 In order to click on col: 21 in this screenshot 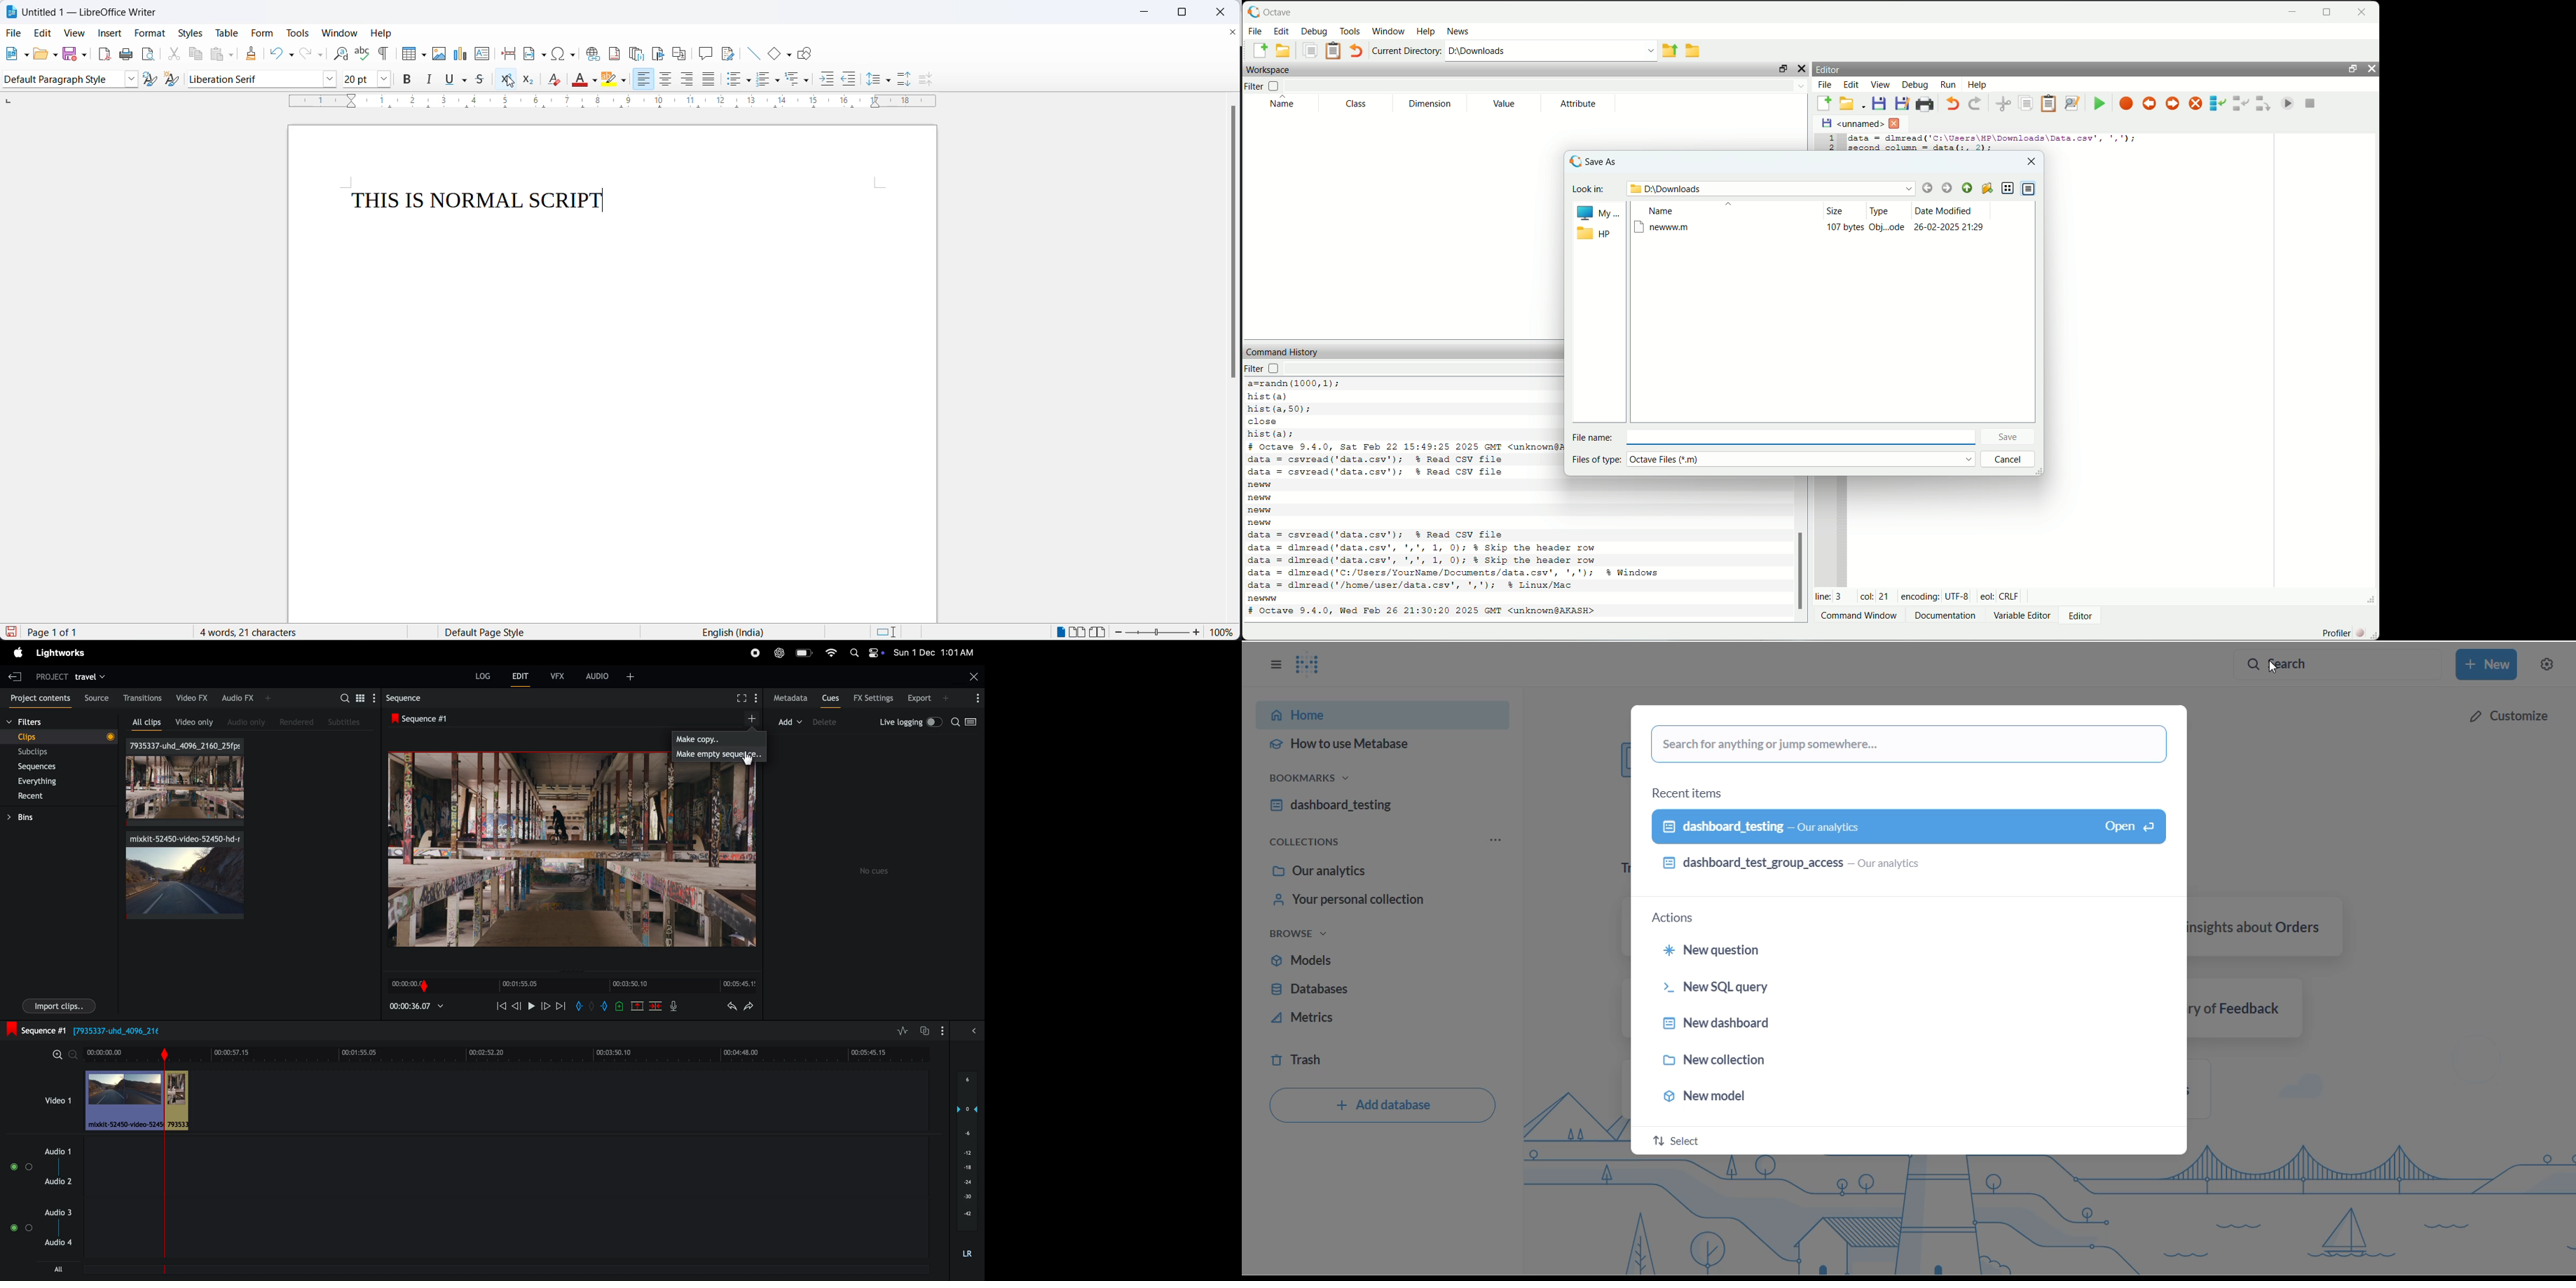, I will do `click(1875, 597)`.